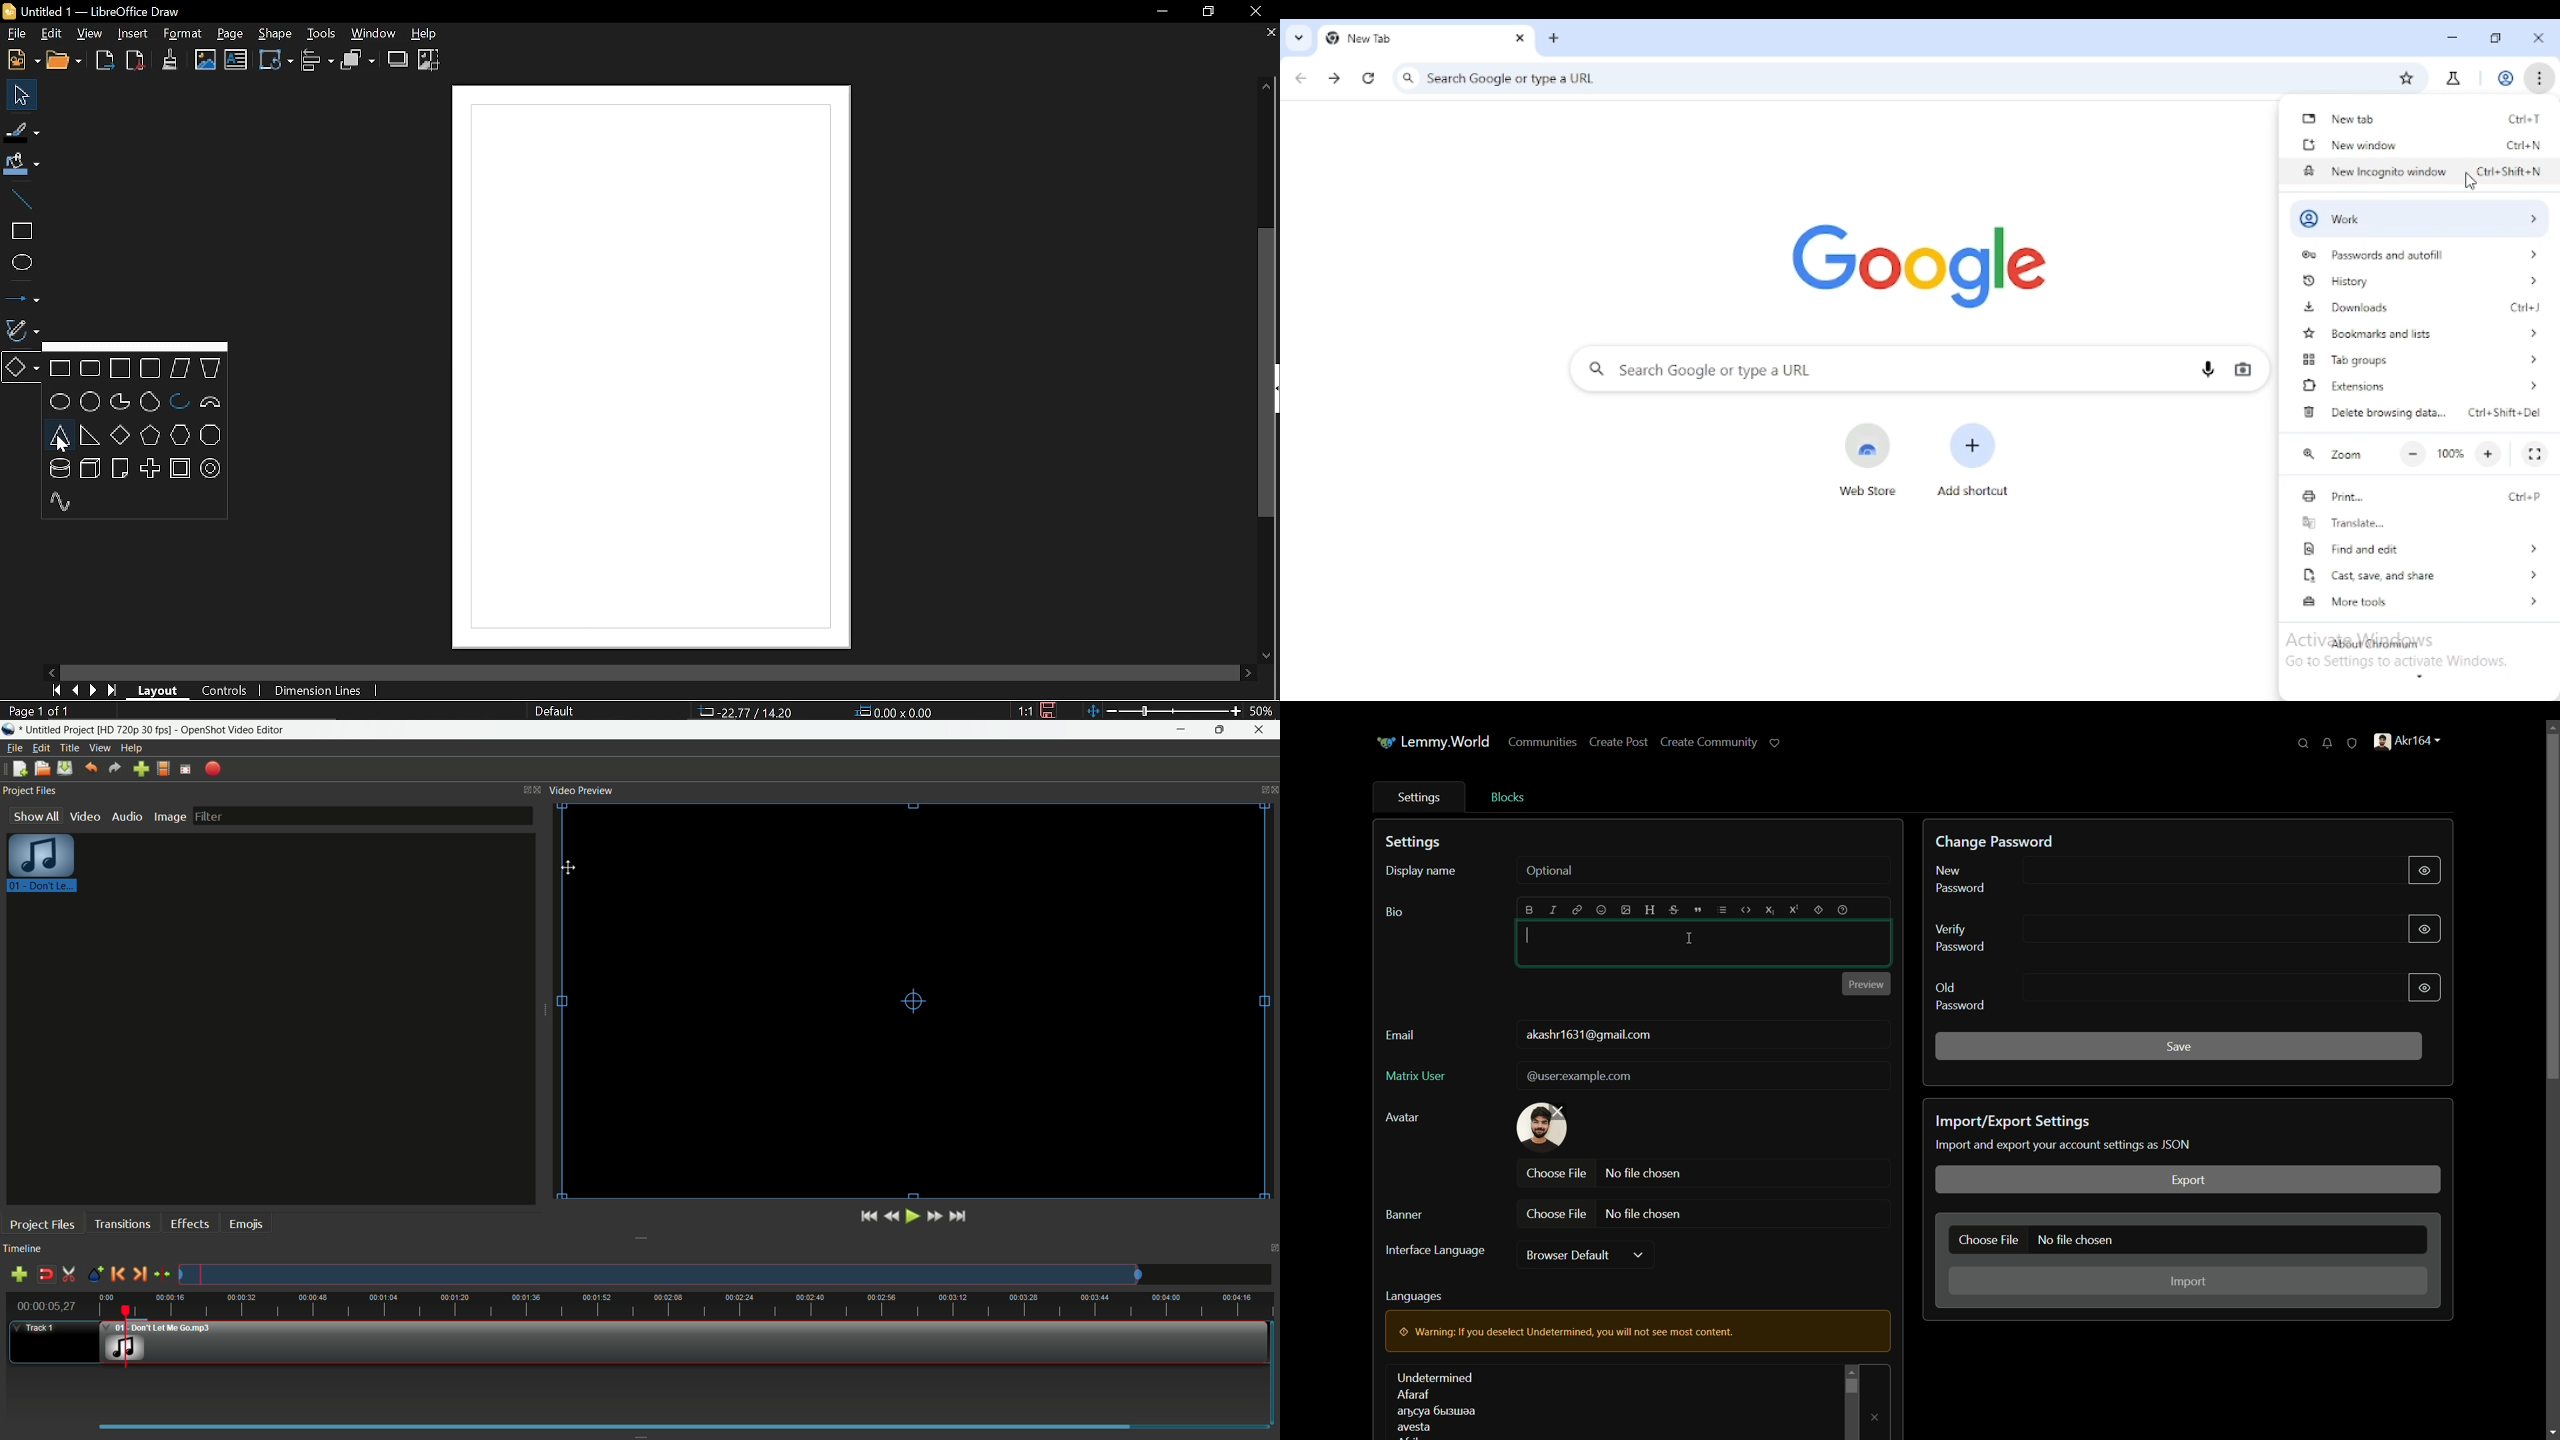  What do you see at coordinates (914, 1217) in the screenshot?
I see `play or pause;` at bounding box center [914, 1217].